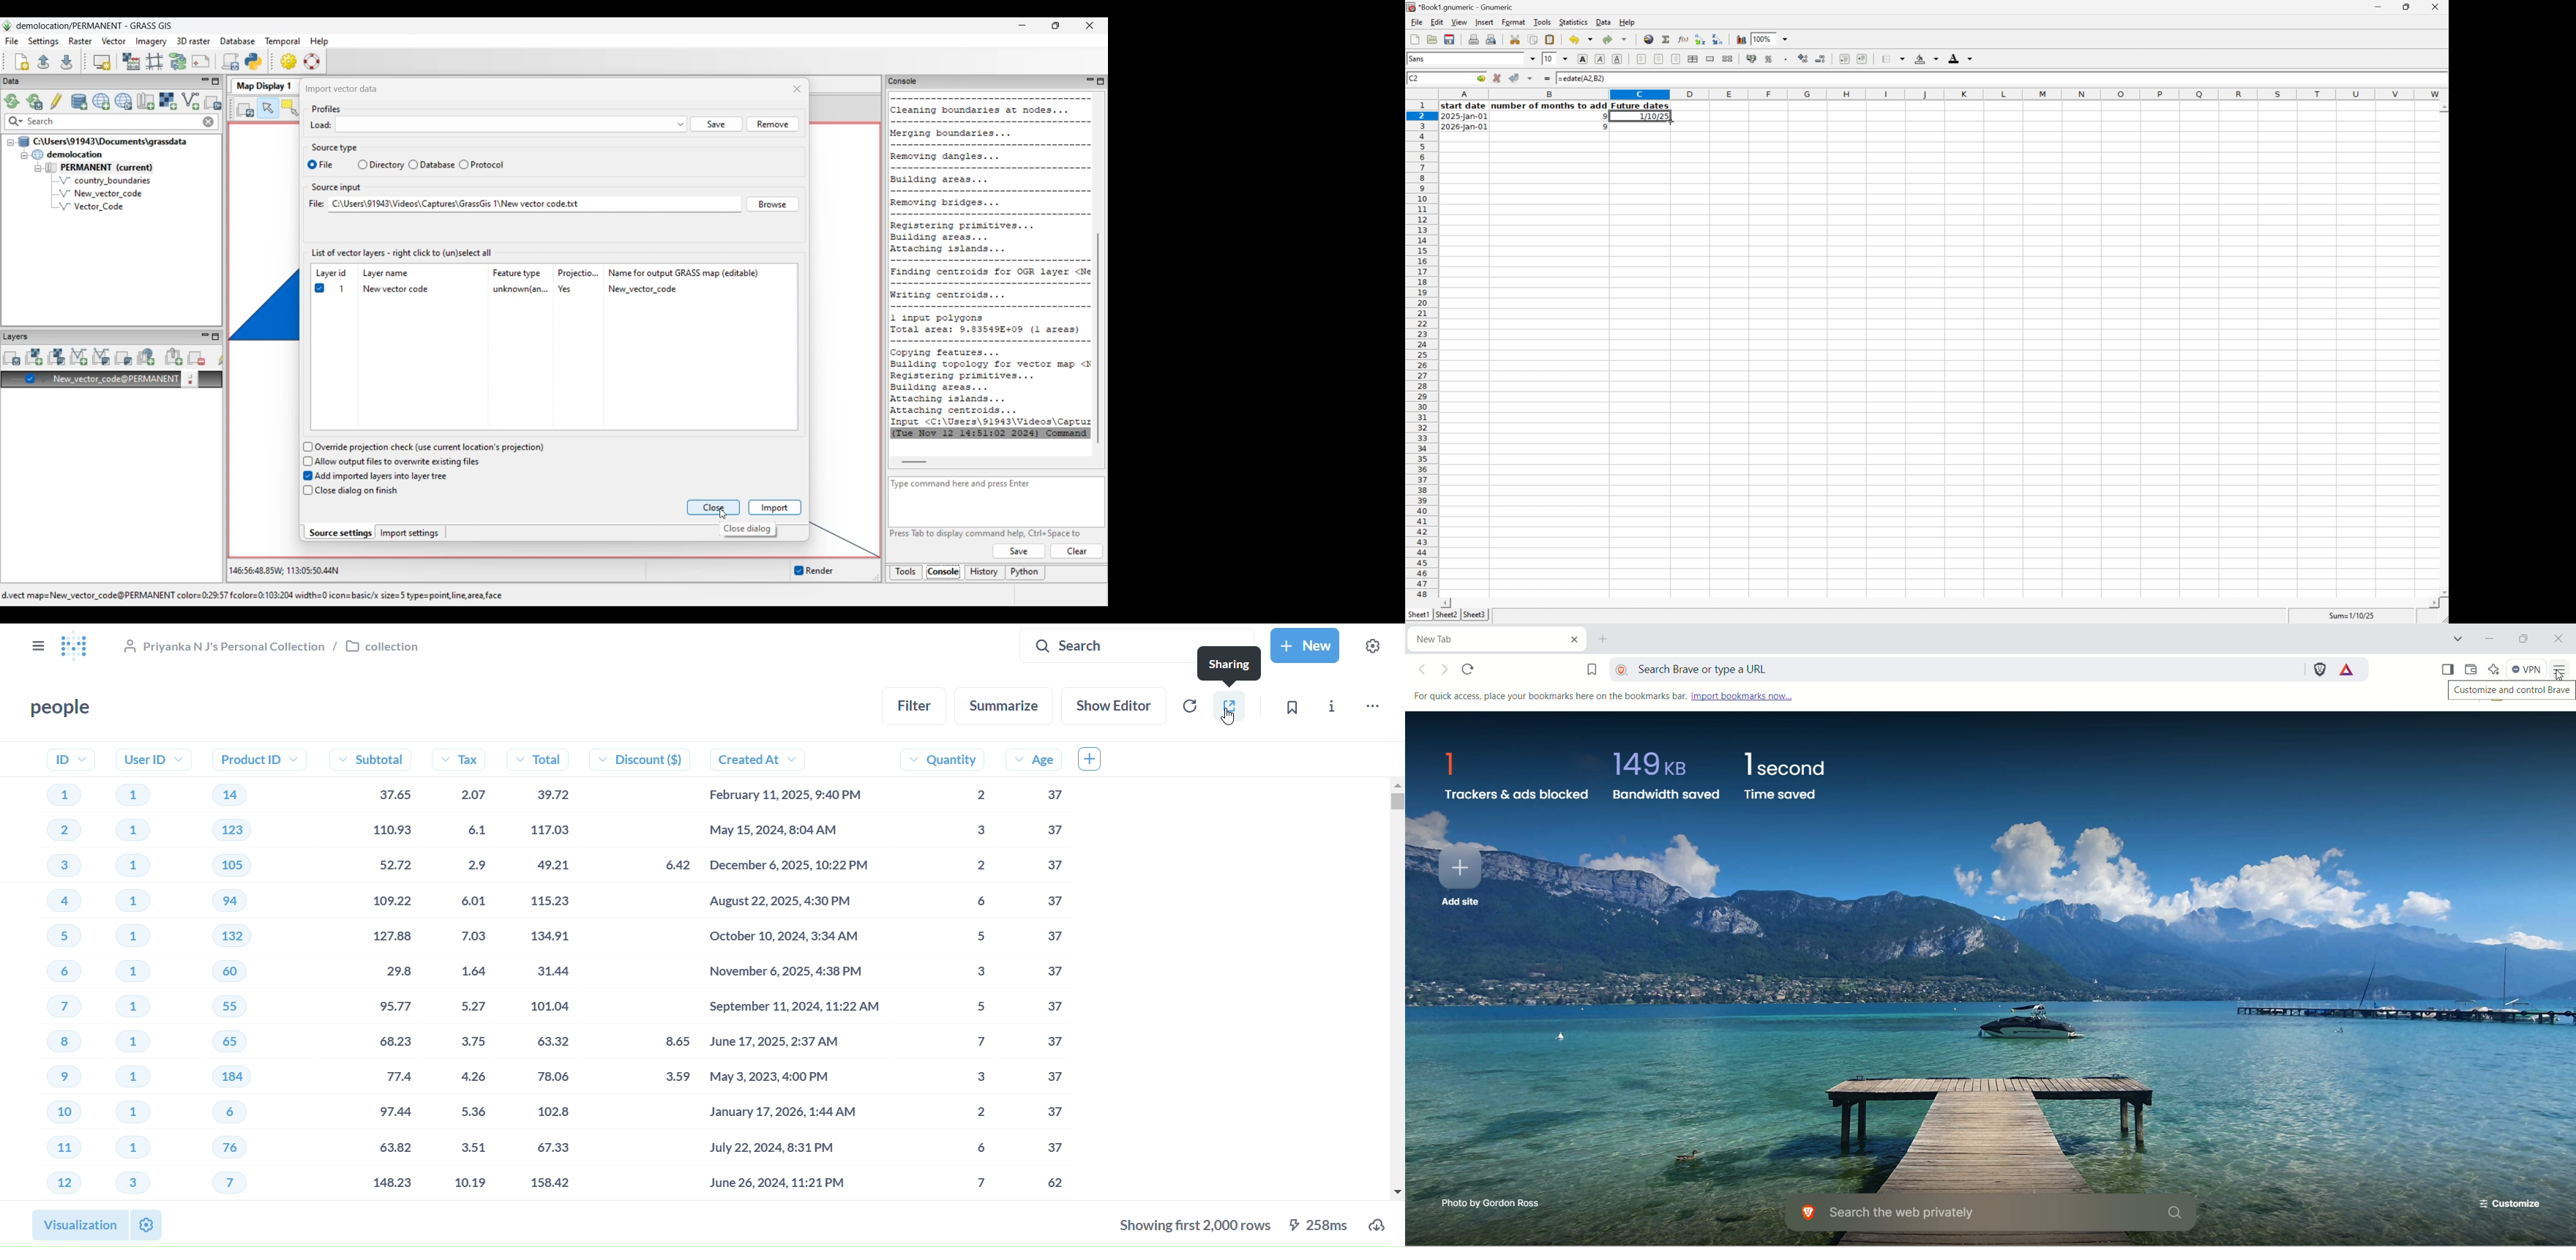 The image size is (2576, 1260). I want to click on Statistics, so click(1574, 21).